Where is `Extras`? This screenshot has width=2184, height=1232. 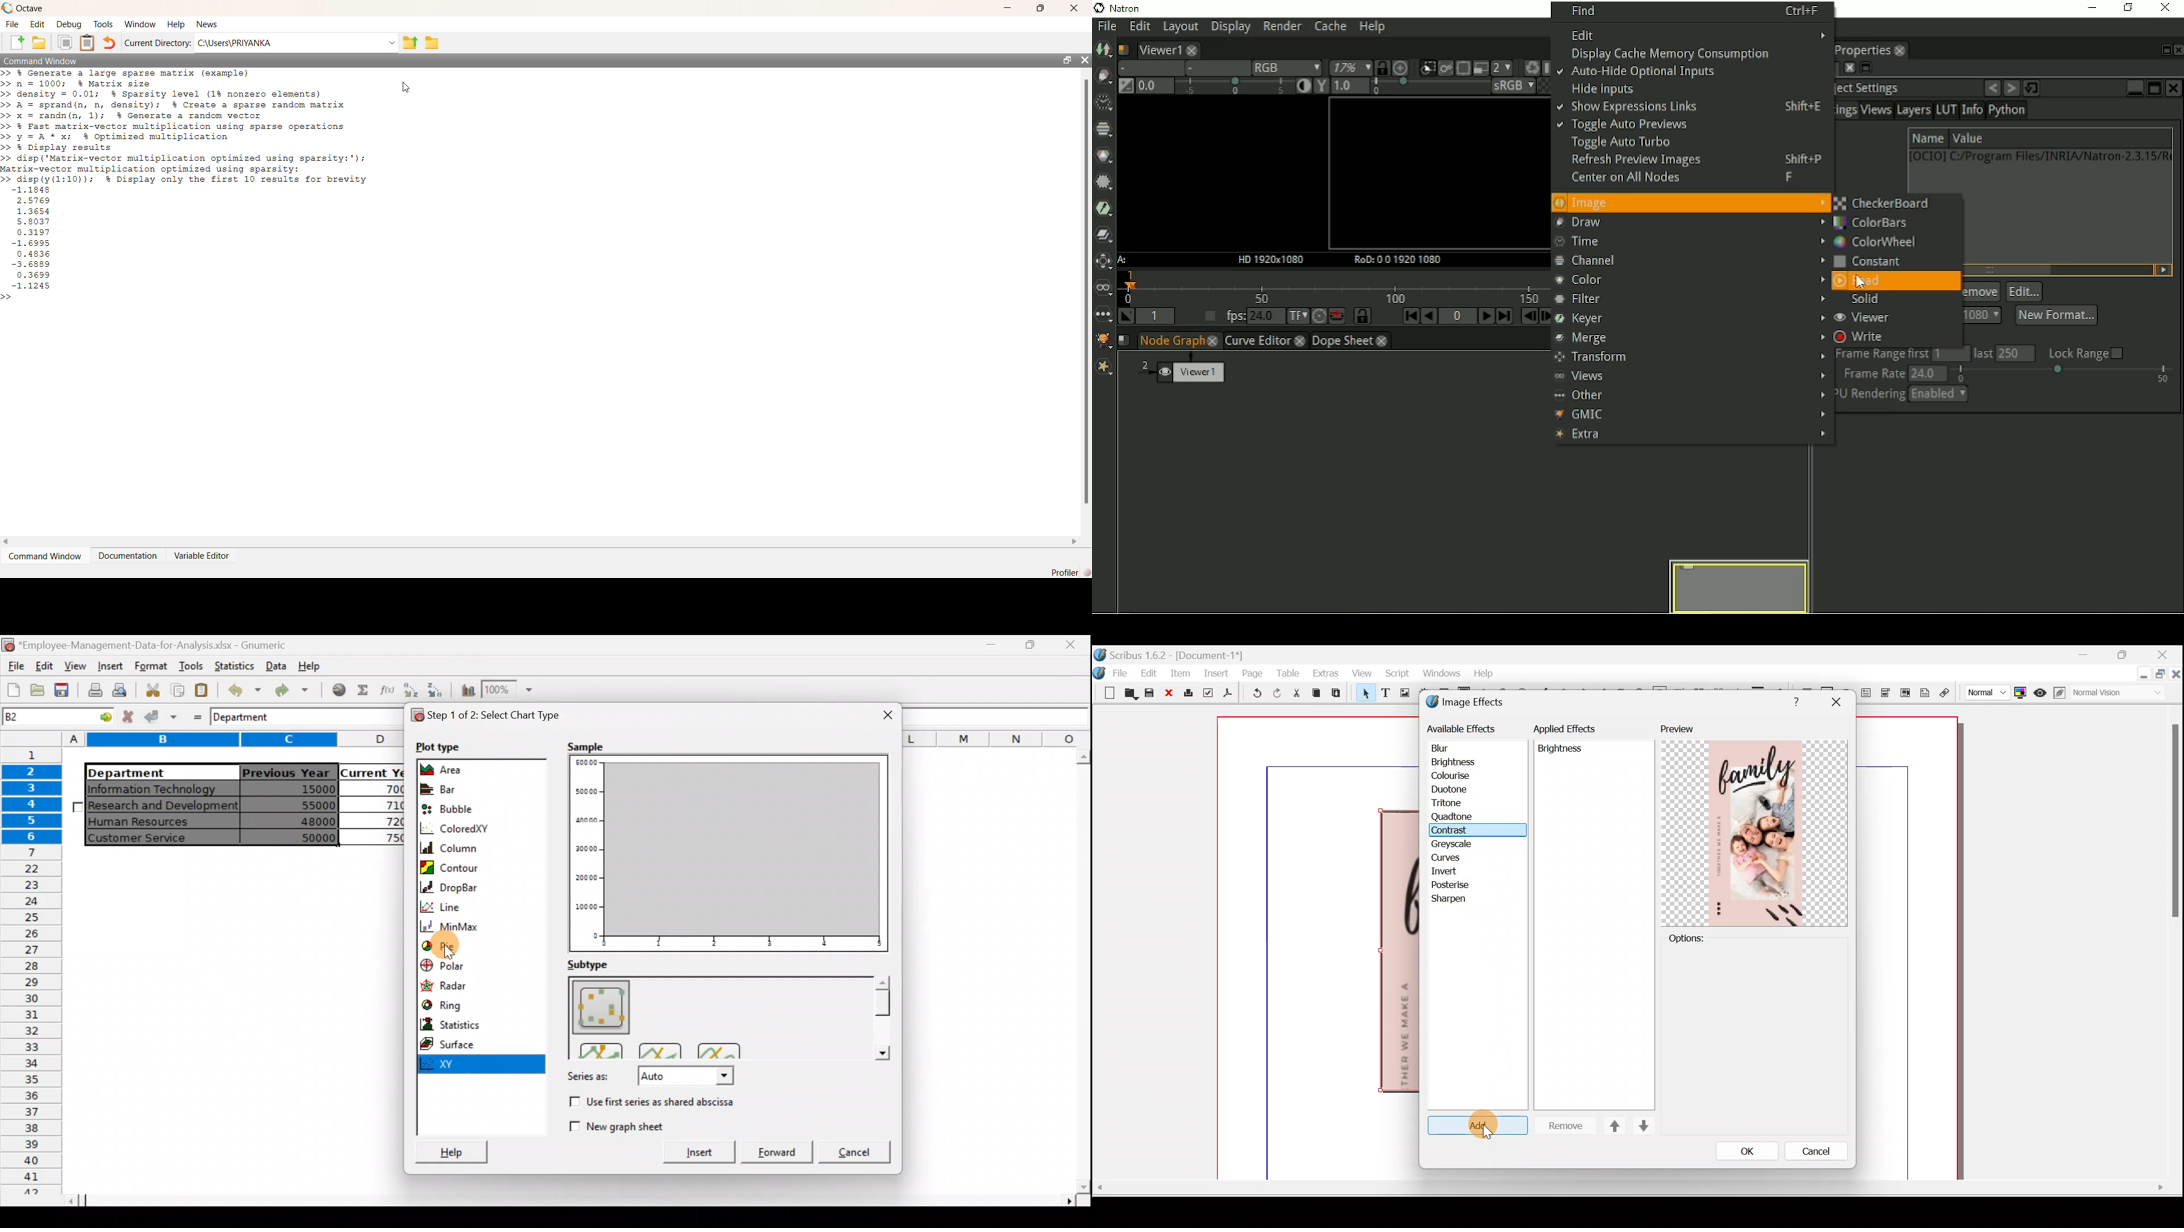 Extras is located at coordinates (1325, 673).